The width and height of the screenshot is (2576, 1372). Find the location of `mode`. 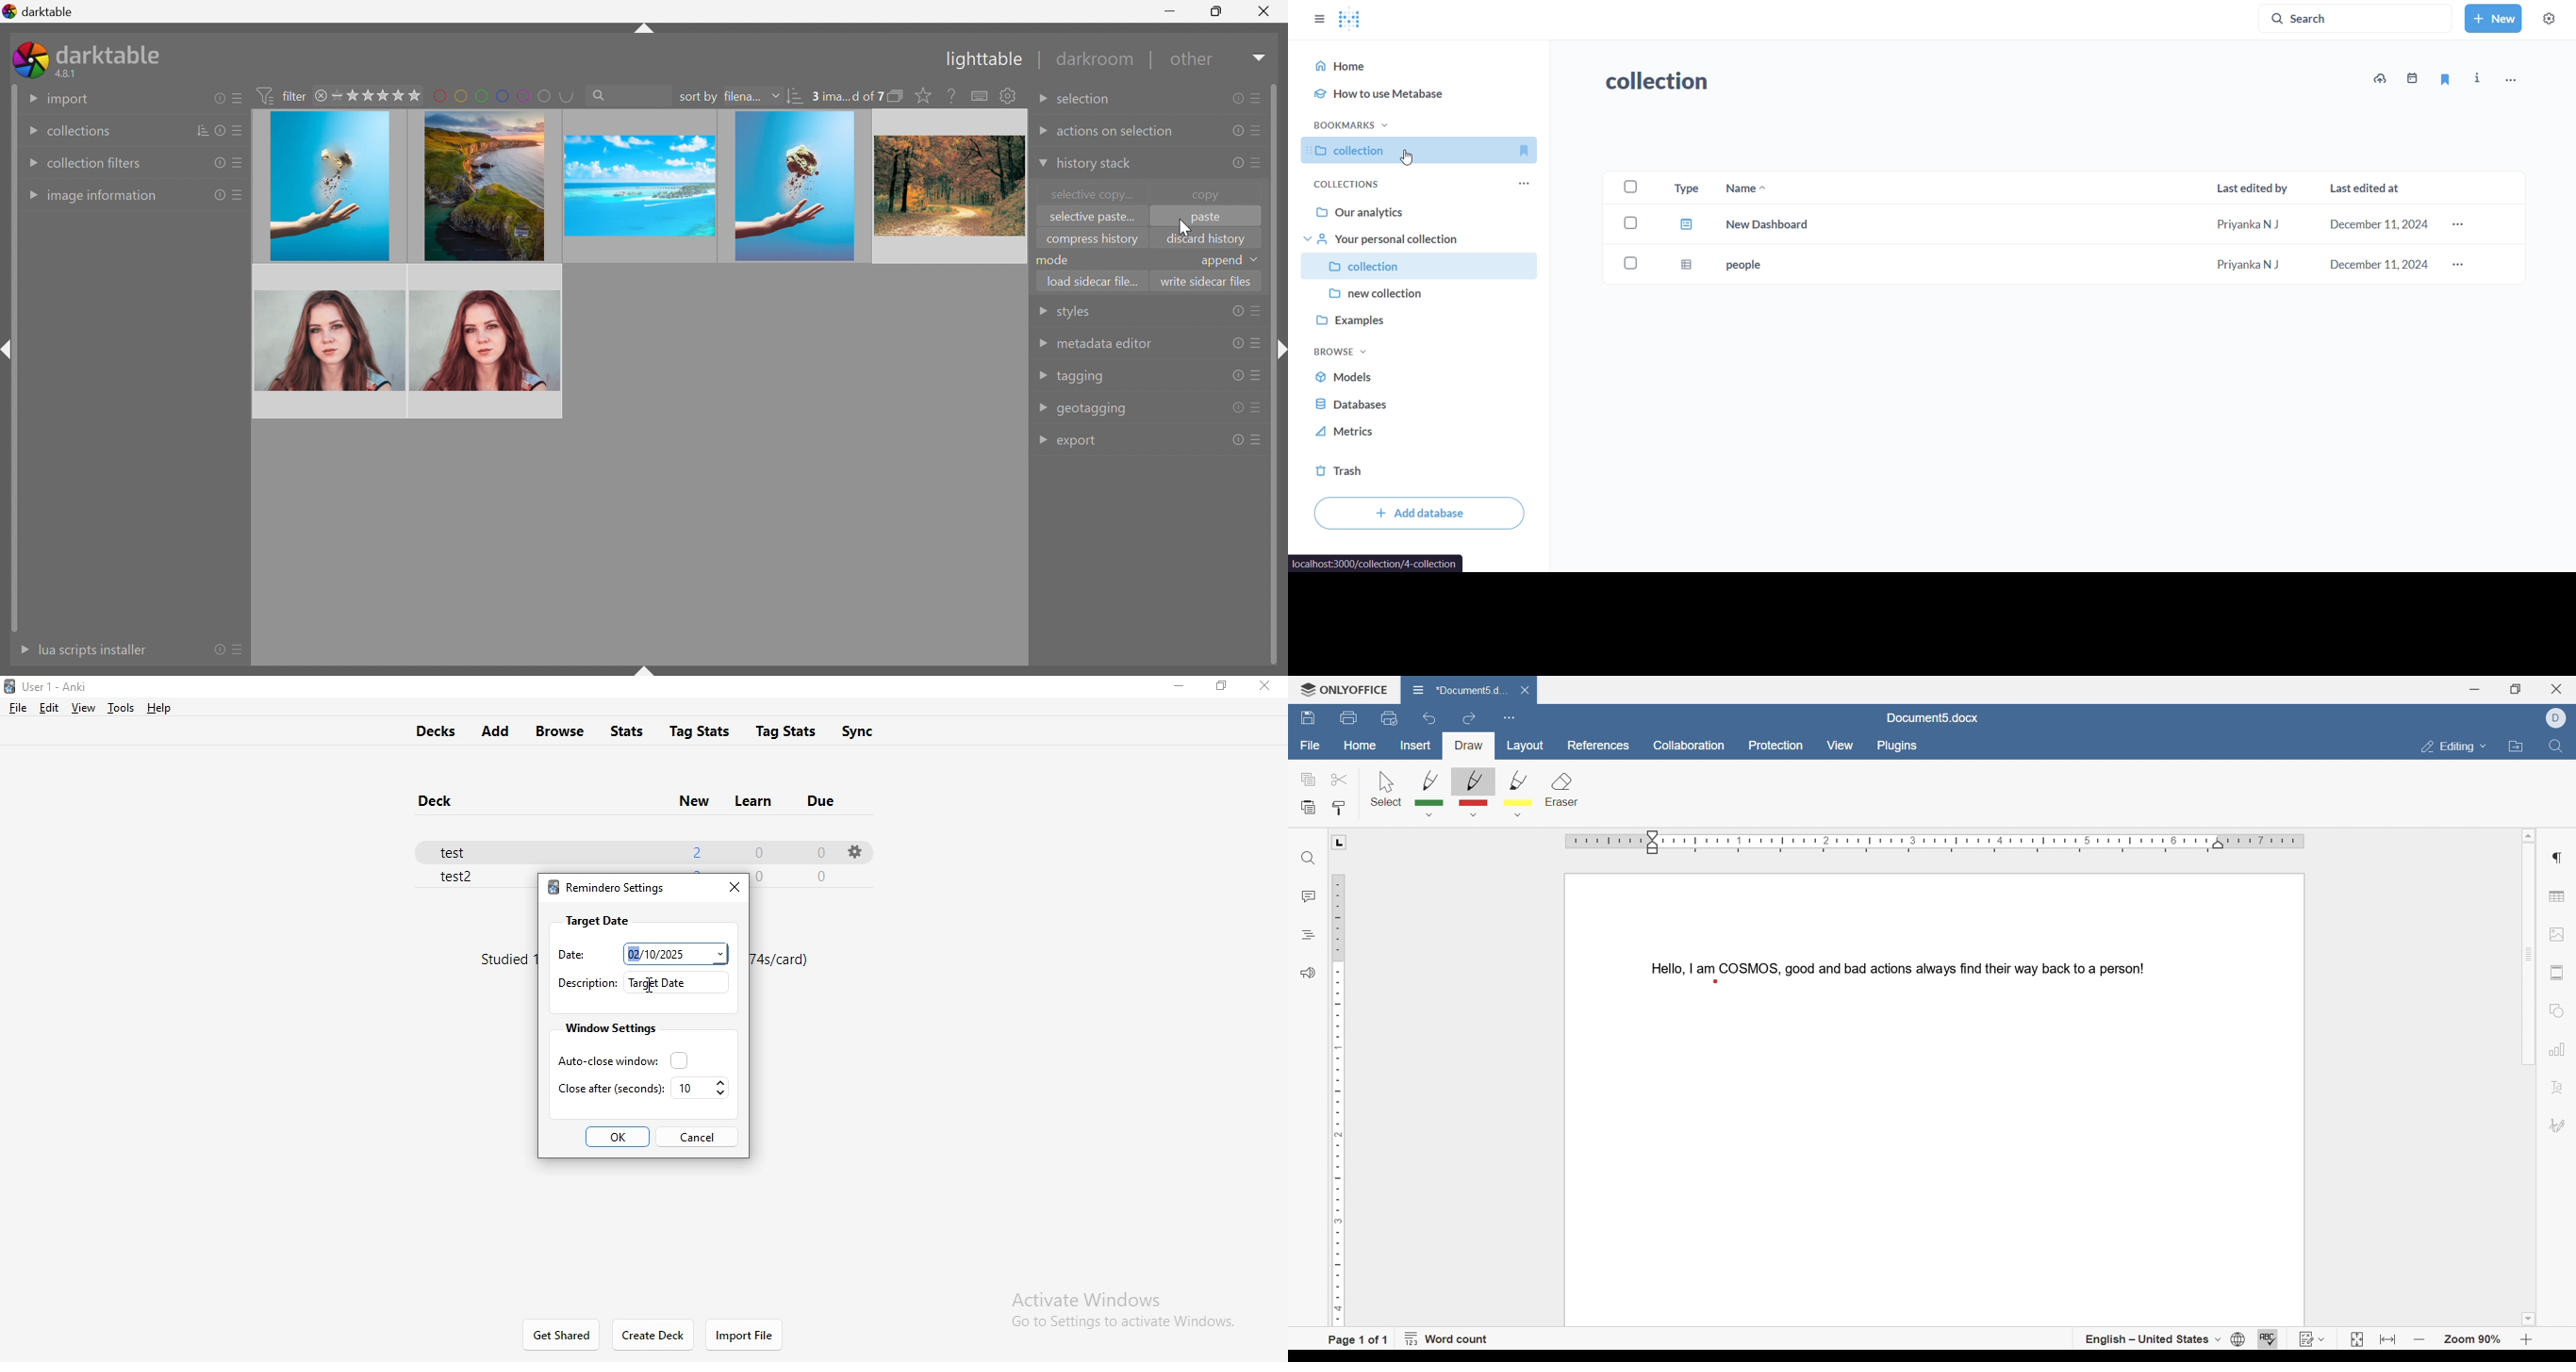

mode is located at coordinates (1056, 260).